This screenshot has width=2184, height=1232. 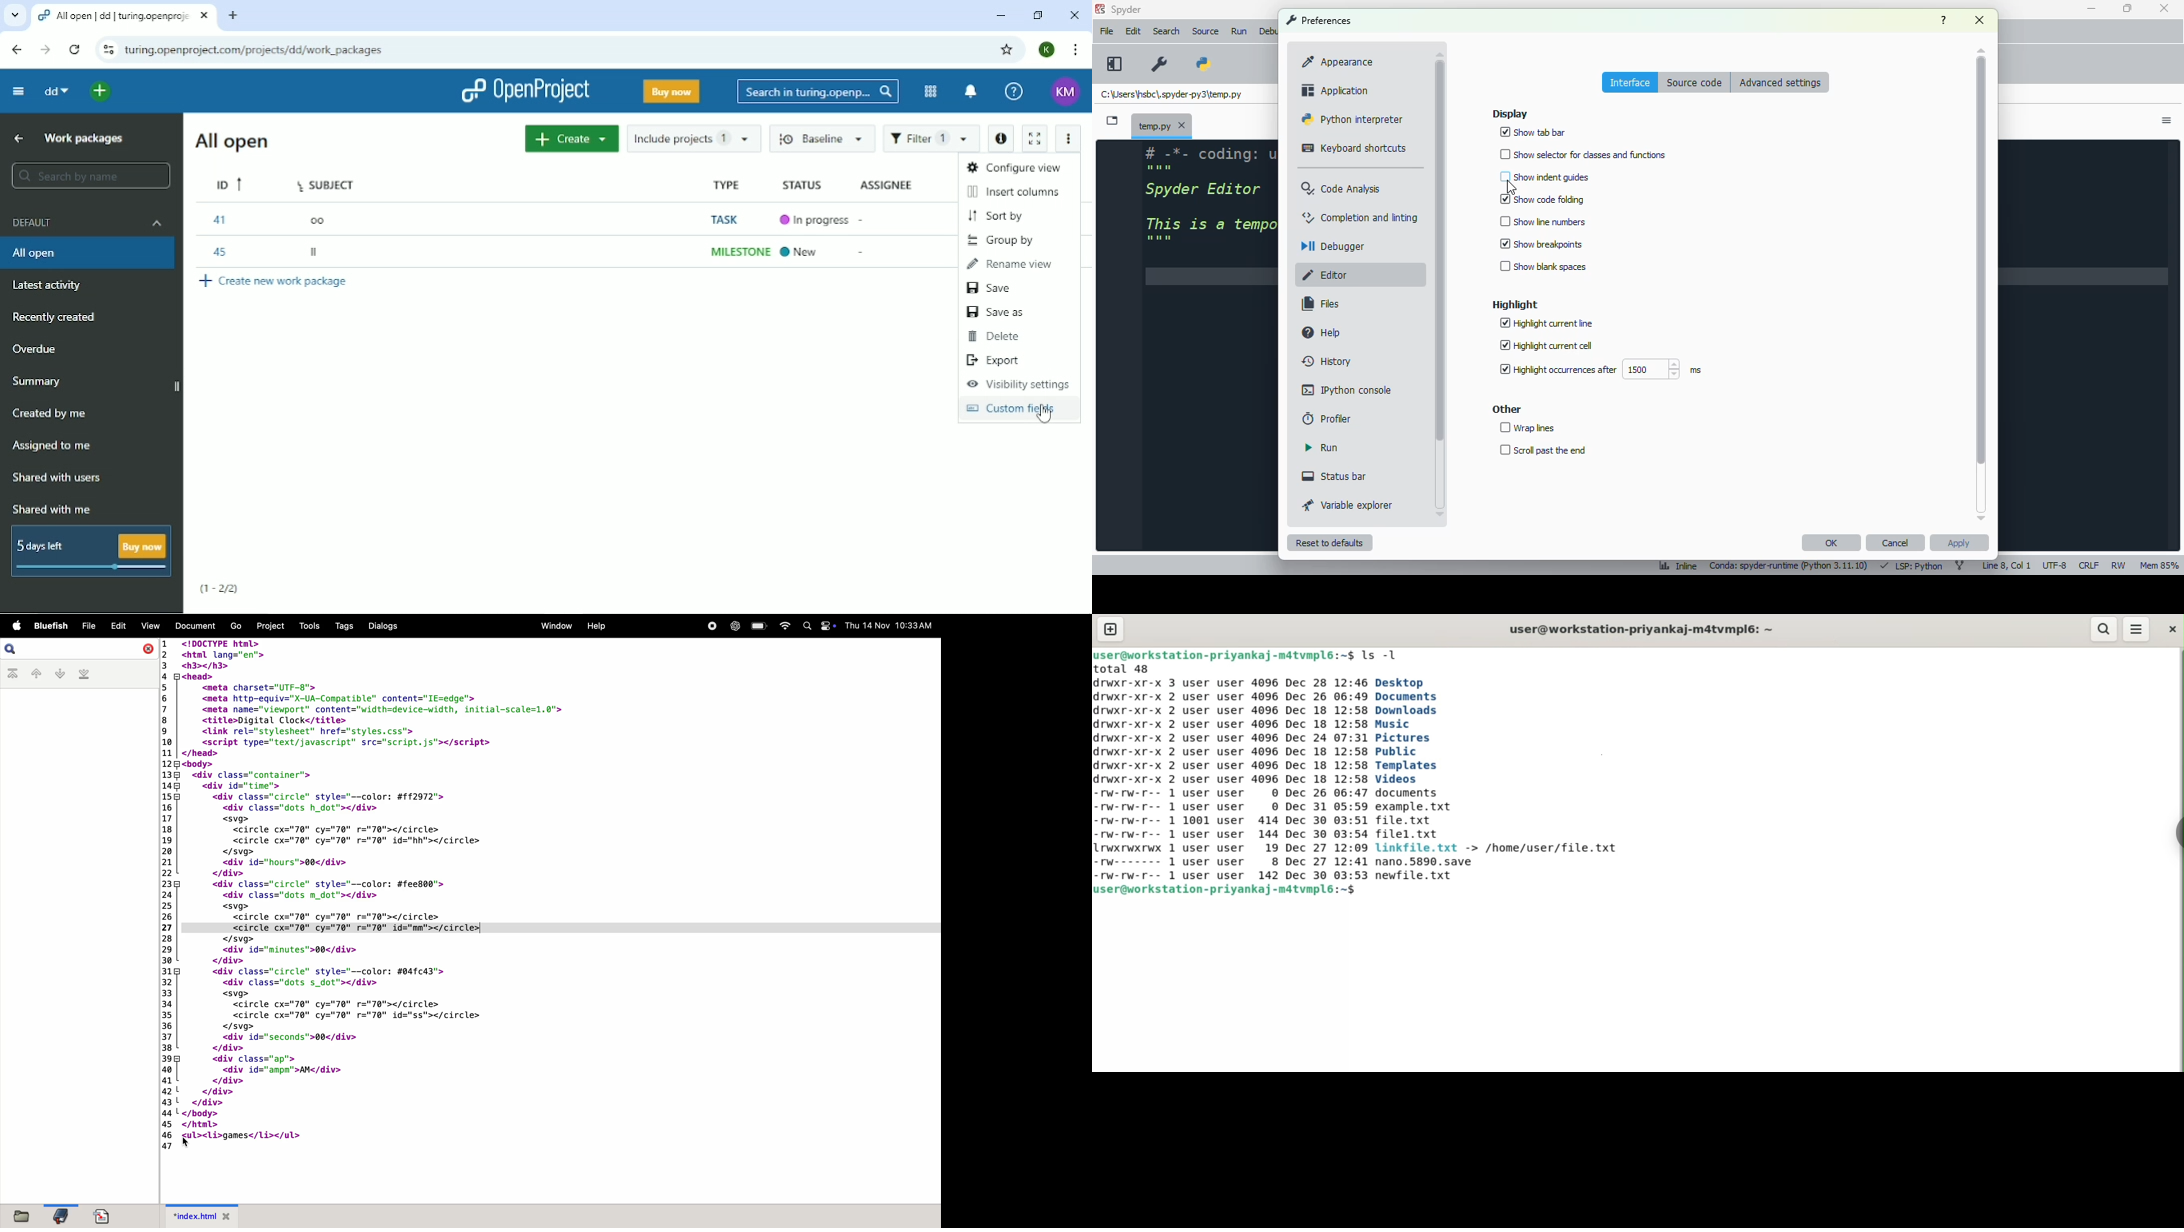 What do you see at coordinates (2008, 568) in the screenshot?
I see `line 8, col 1` at bounding box center [2008, 568].